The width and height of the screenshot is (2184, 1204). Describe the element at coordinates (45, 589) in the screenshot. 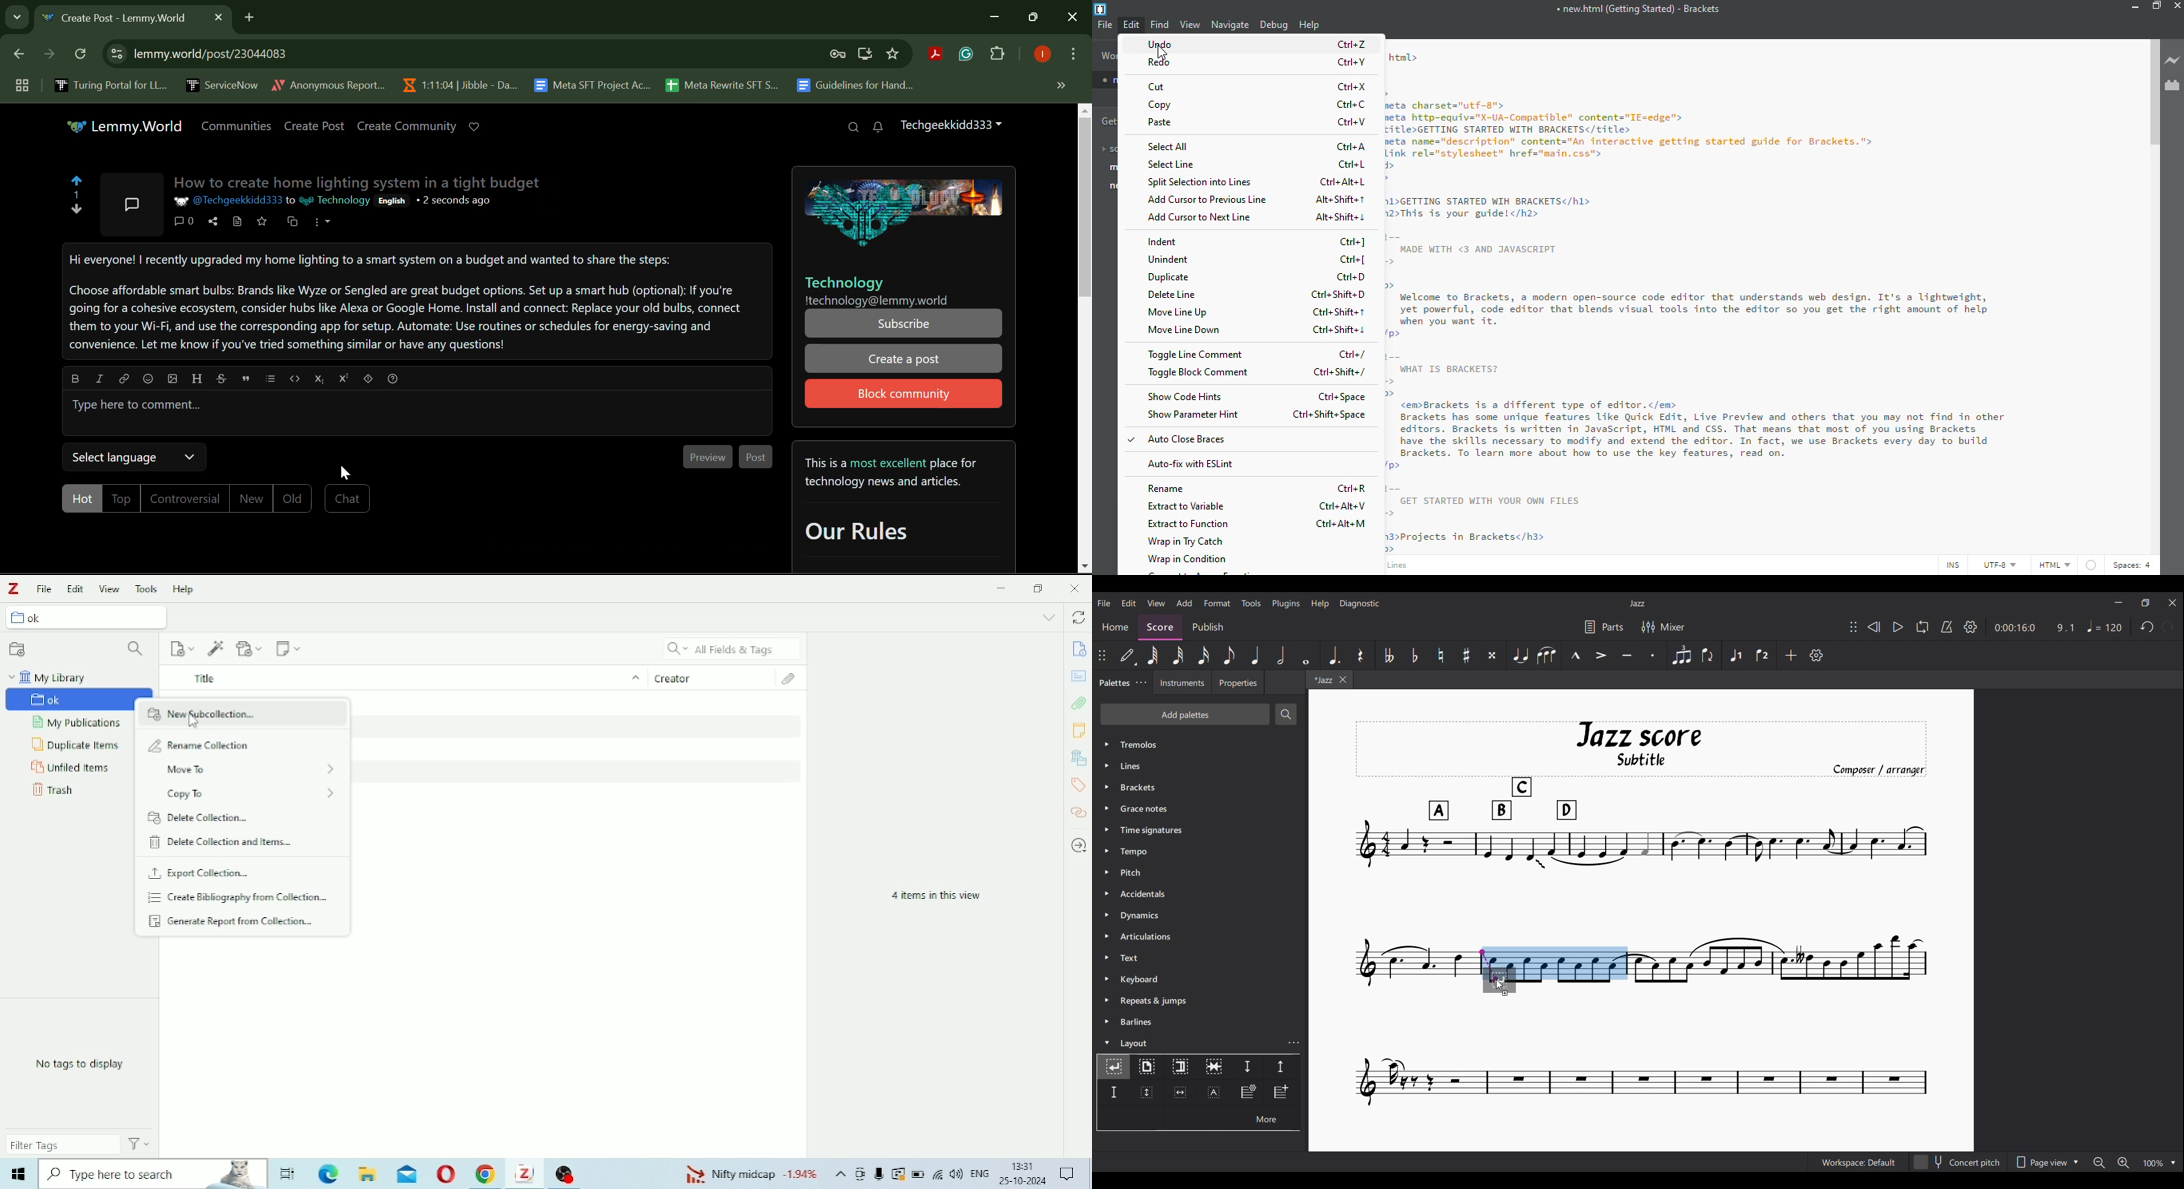

I see `File` at that location.